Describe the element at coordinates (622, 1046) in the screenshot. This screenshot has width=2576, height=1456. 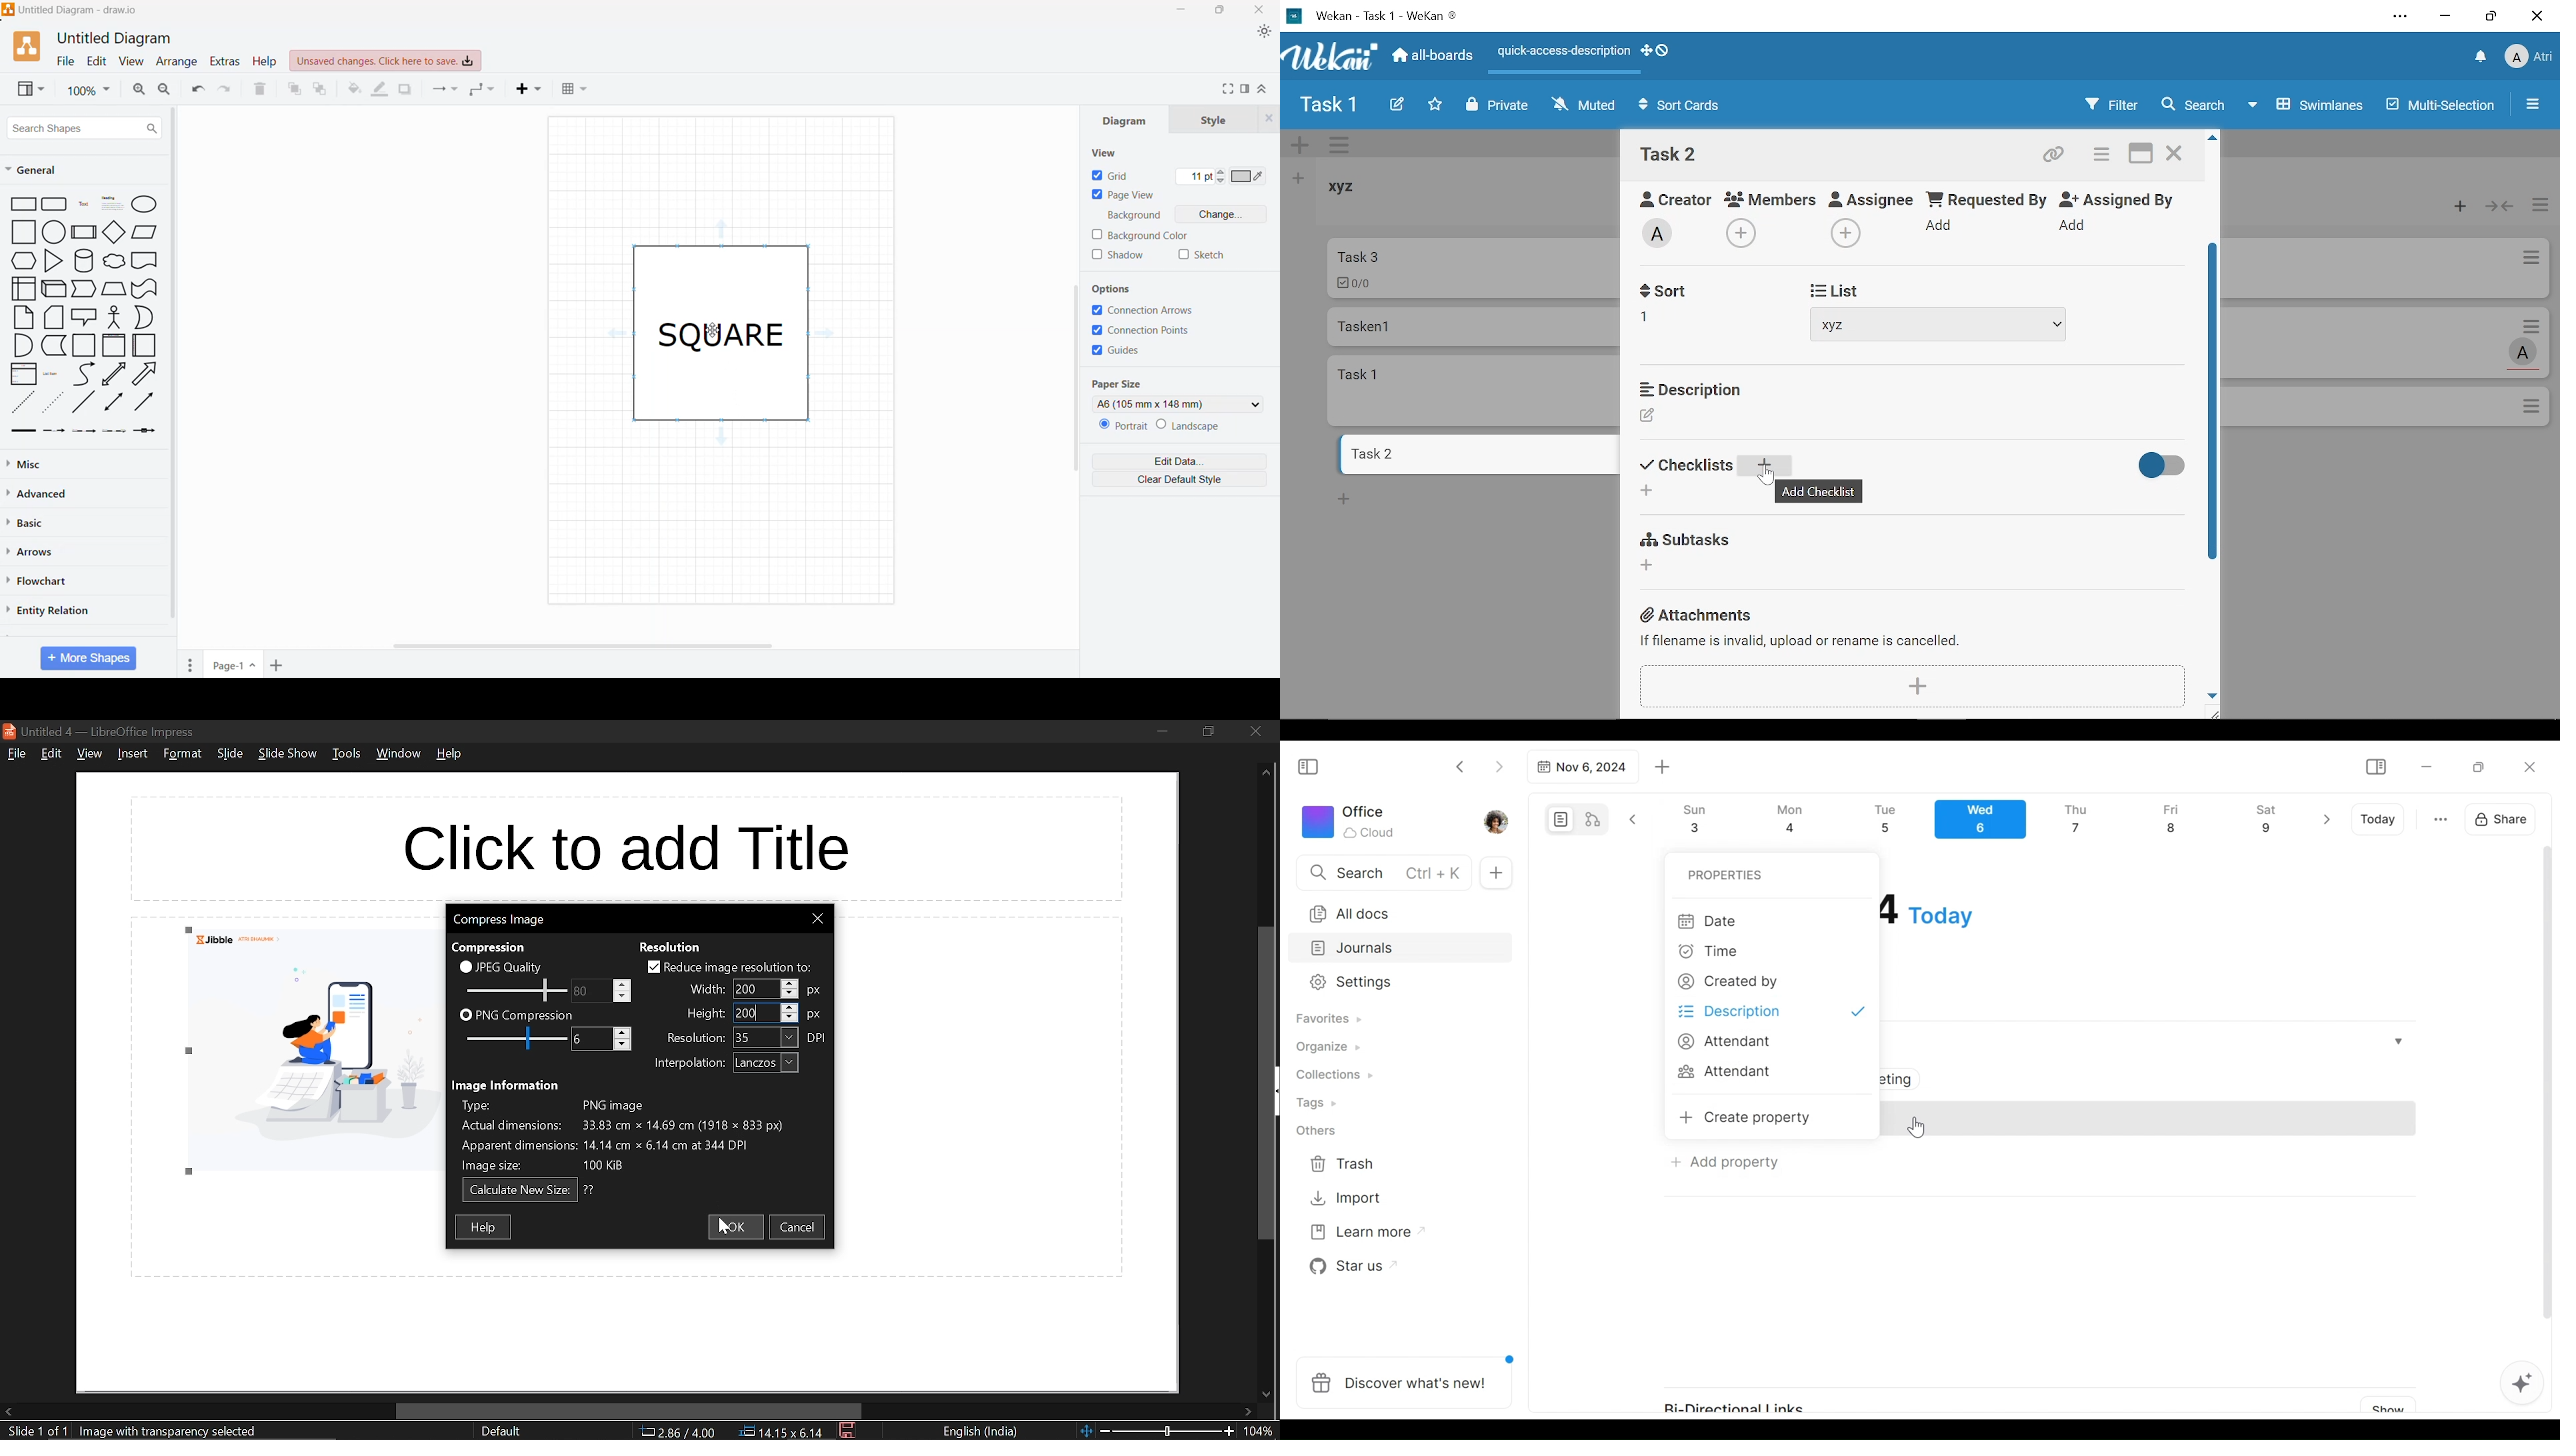
I see `decrease png compression` at that location.